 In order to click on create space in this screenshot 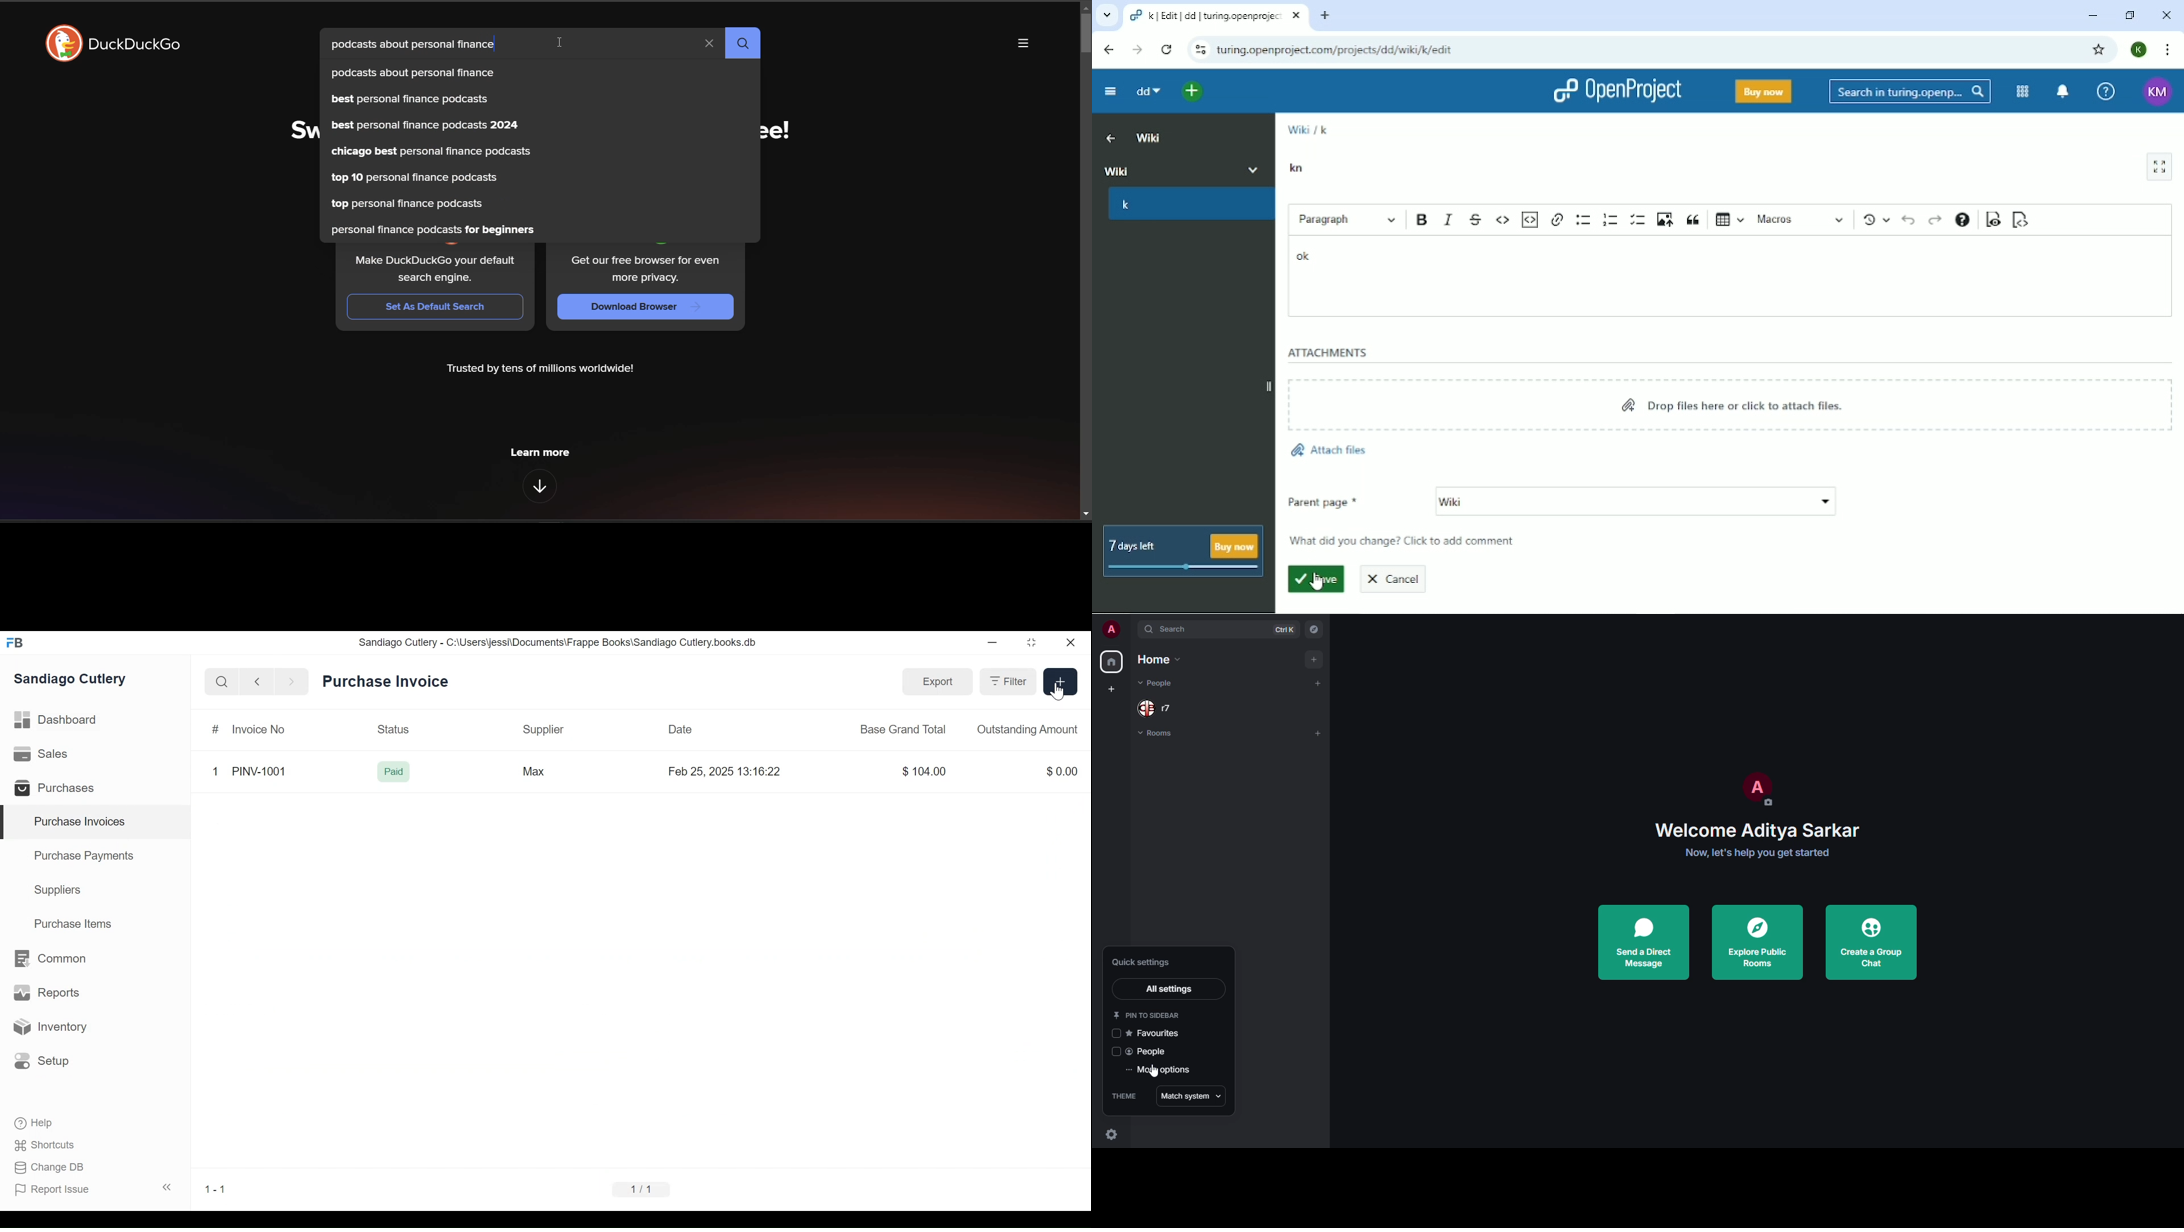, I will do `click(1111, 688)`.